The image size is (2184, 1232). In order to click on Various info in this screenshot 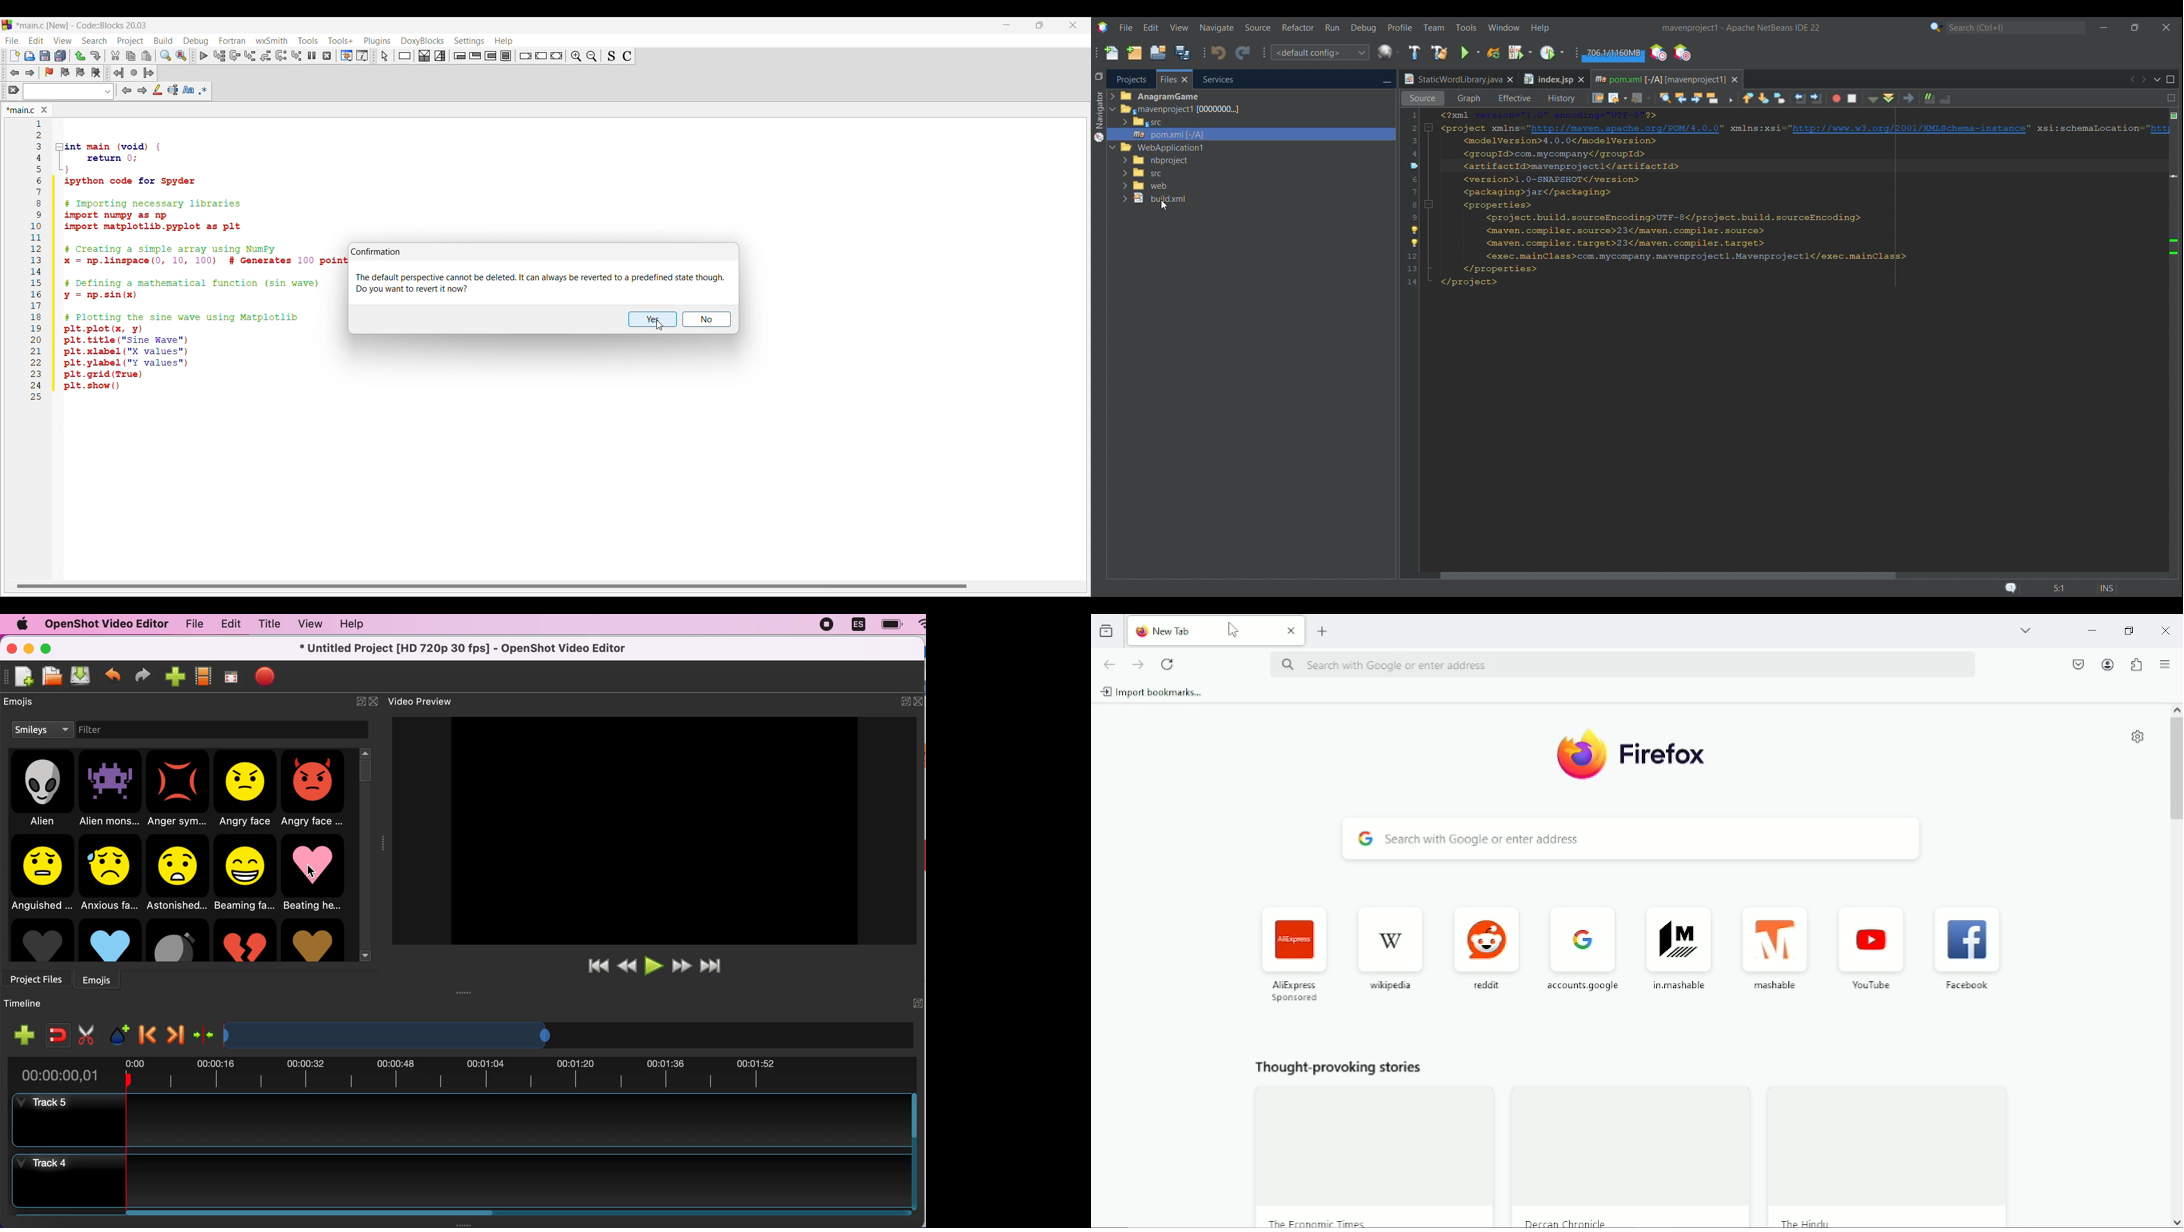, I will do `click(362, 56)`.